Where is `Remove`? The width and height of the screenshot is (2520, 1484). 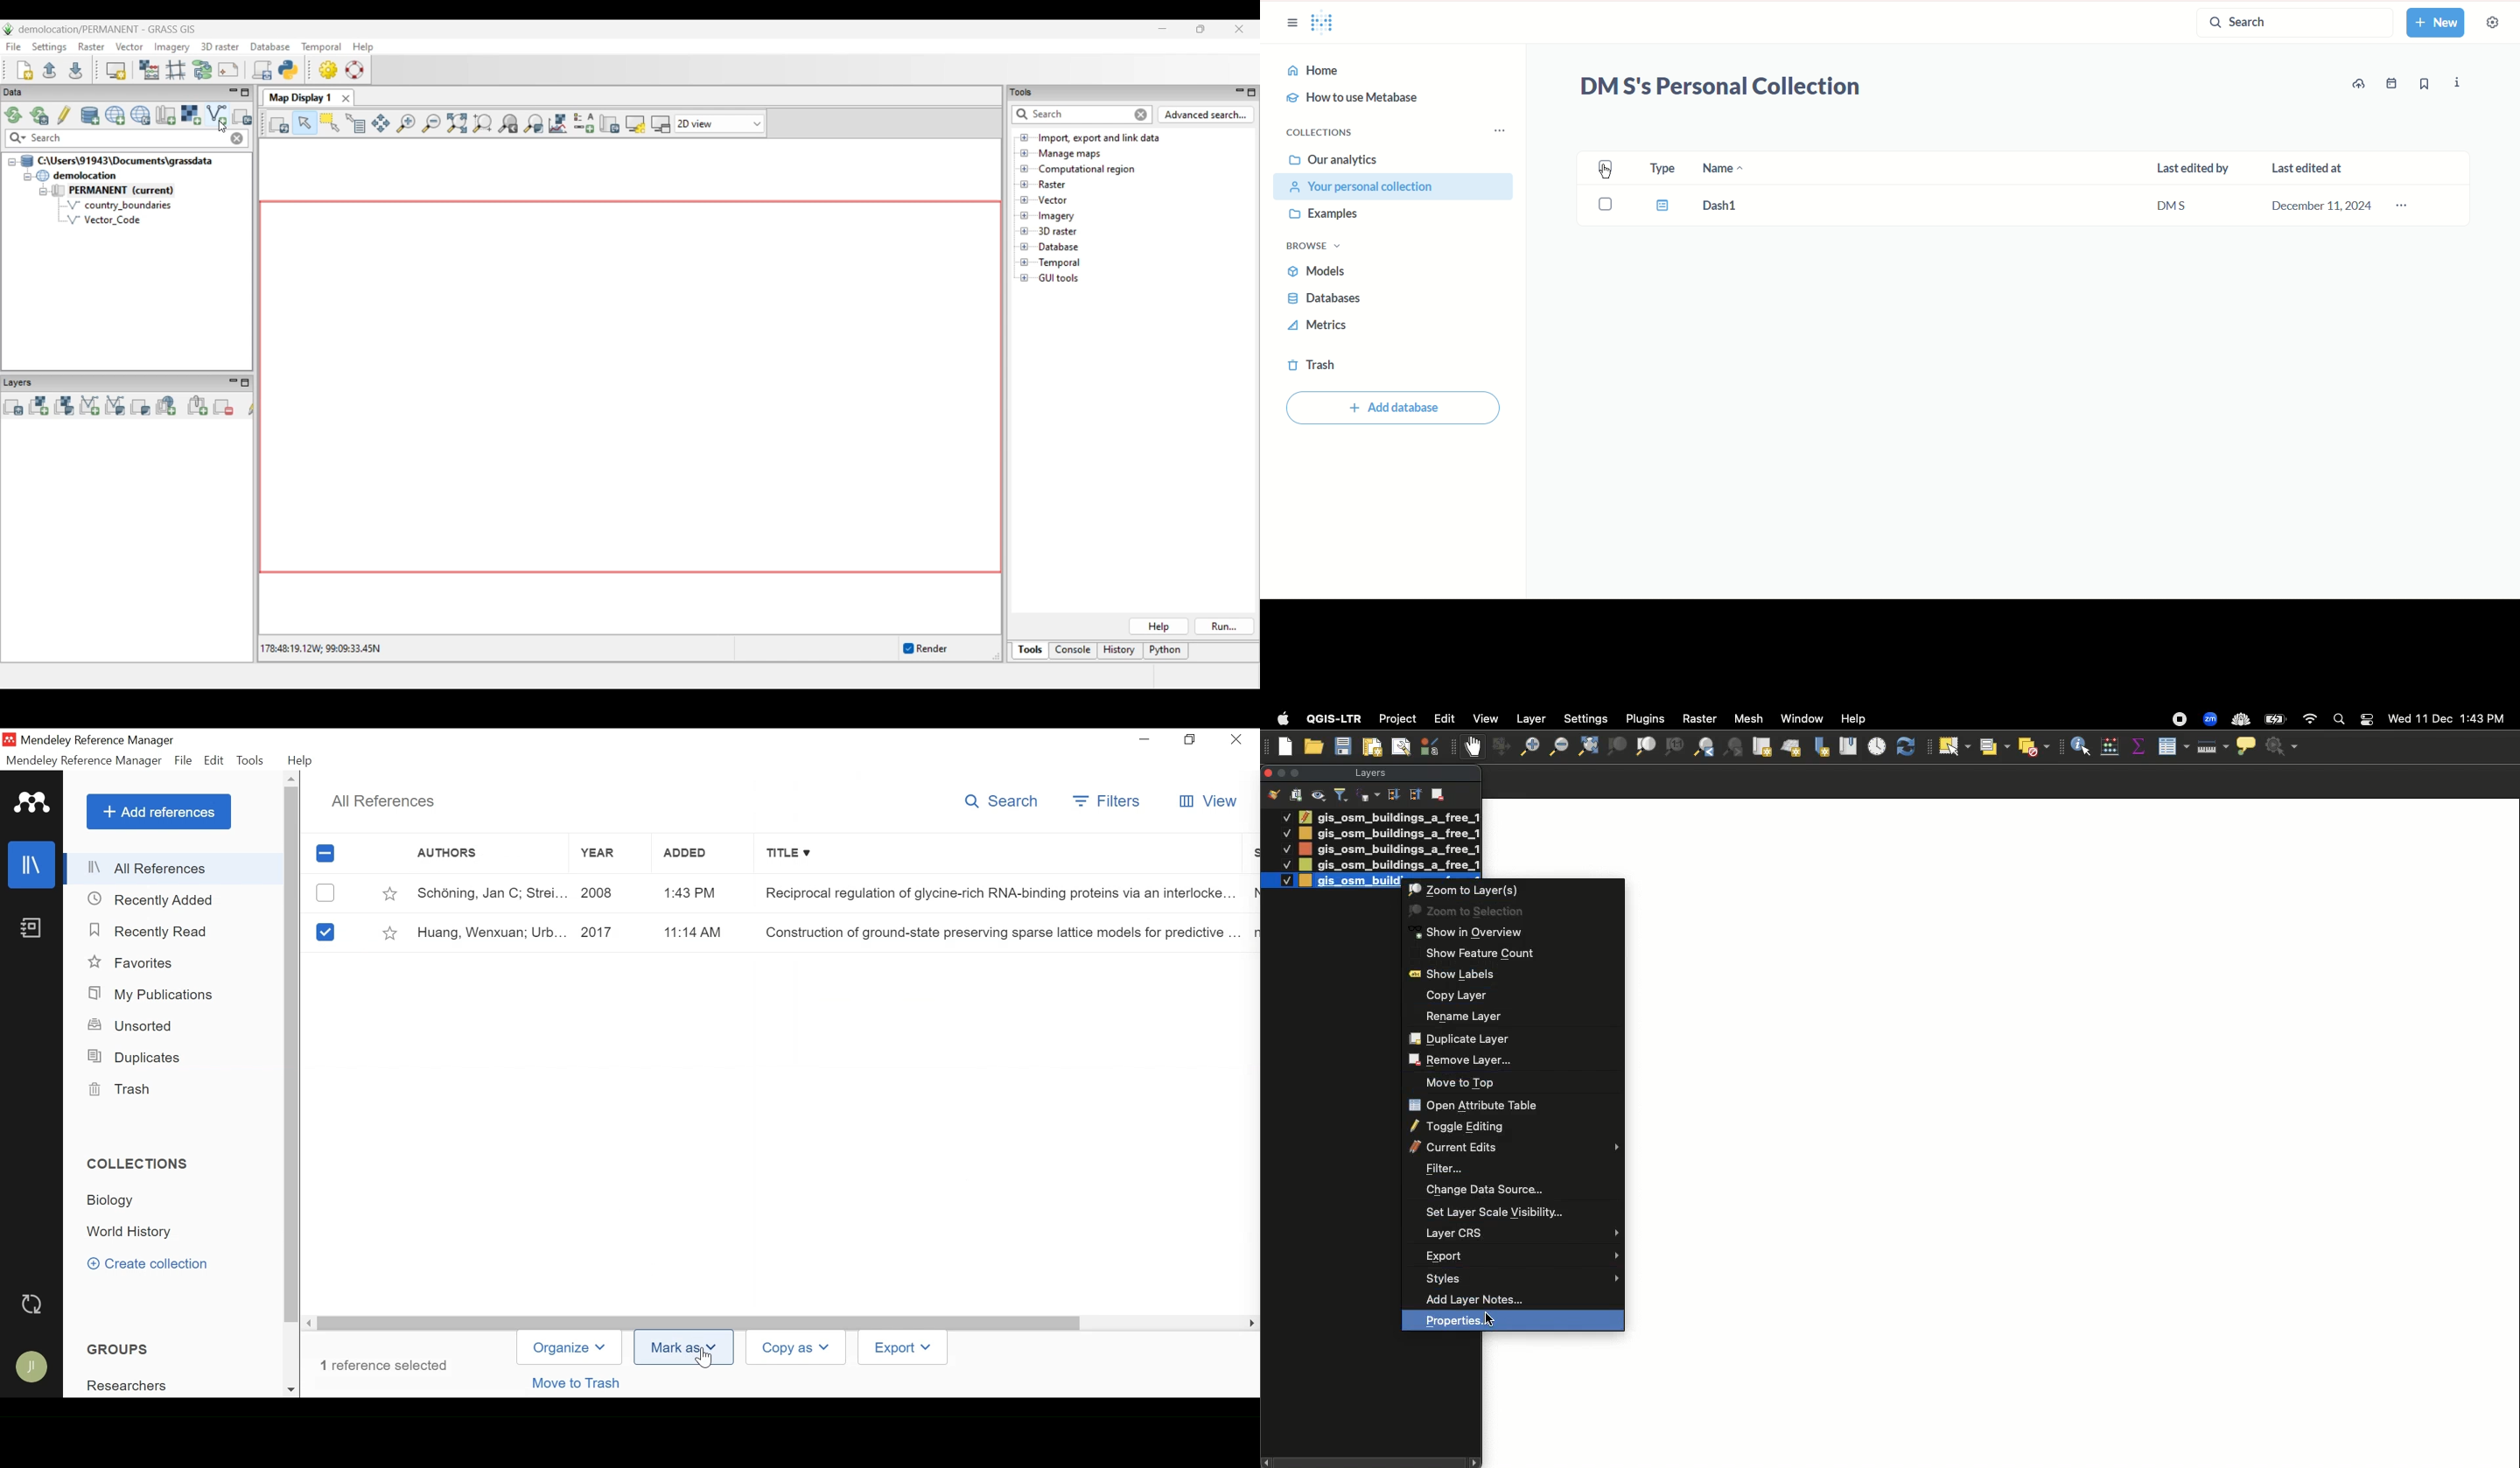
Remove is located at coordinates (1439, 793).